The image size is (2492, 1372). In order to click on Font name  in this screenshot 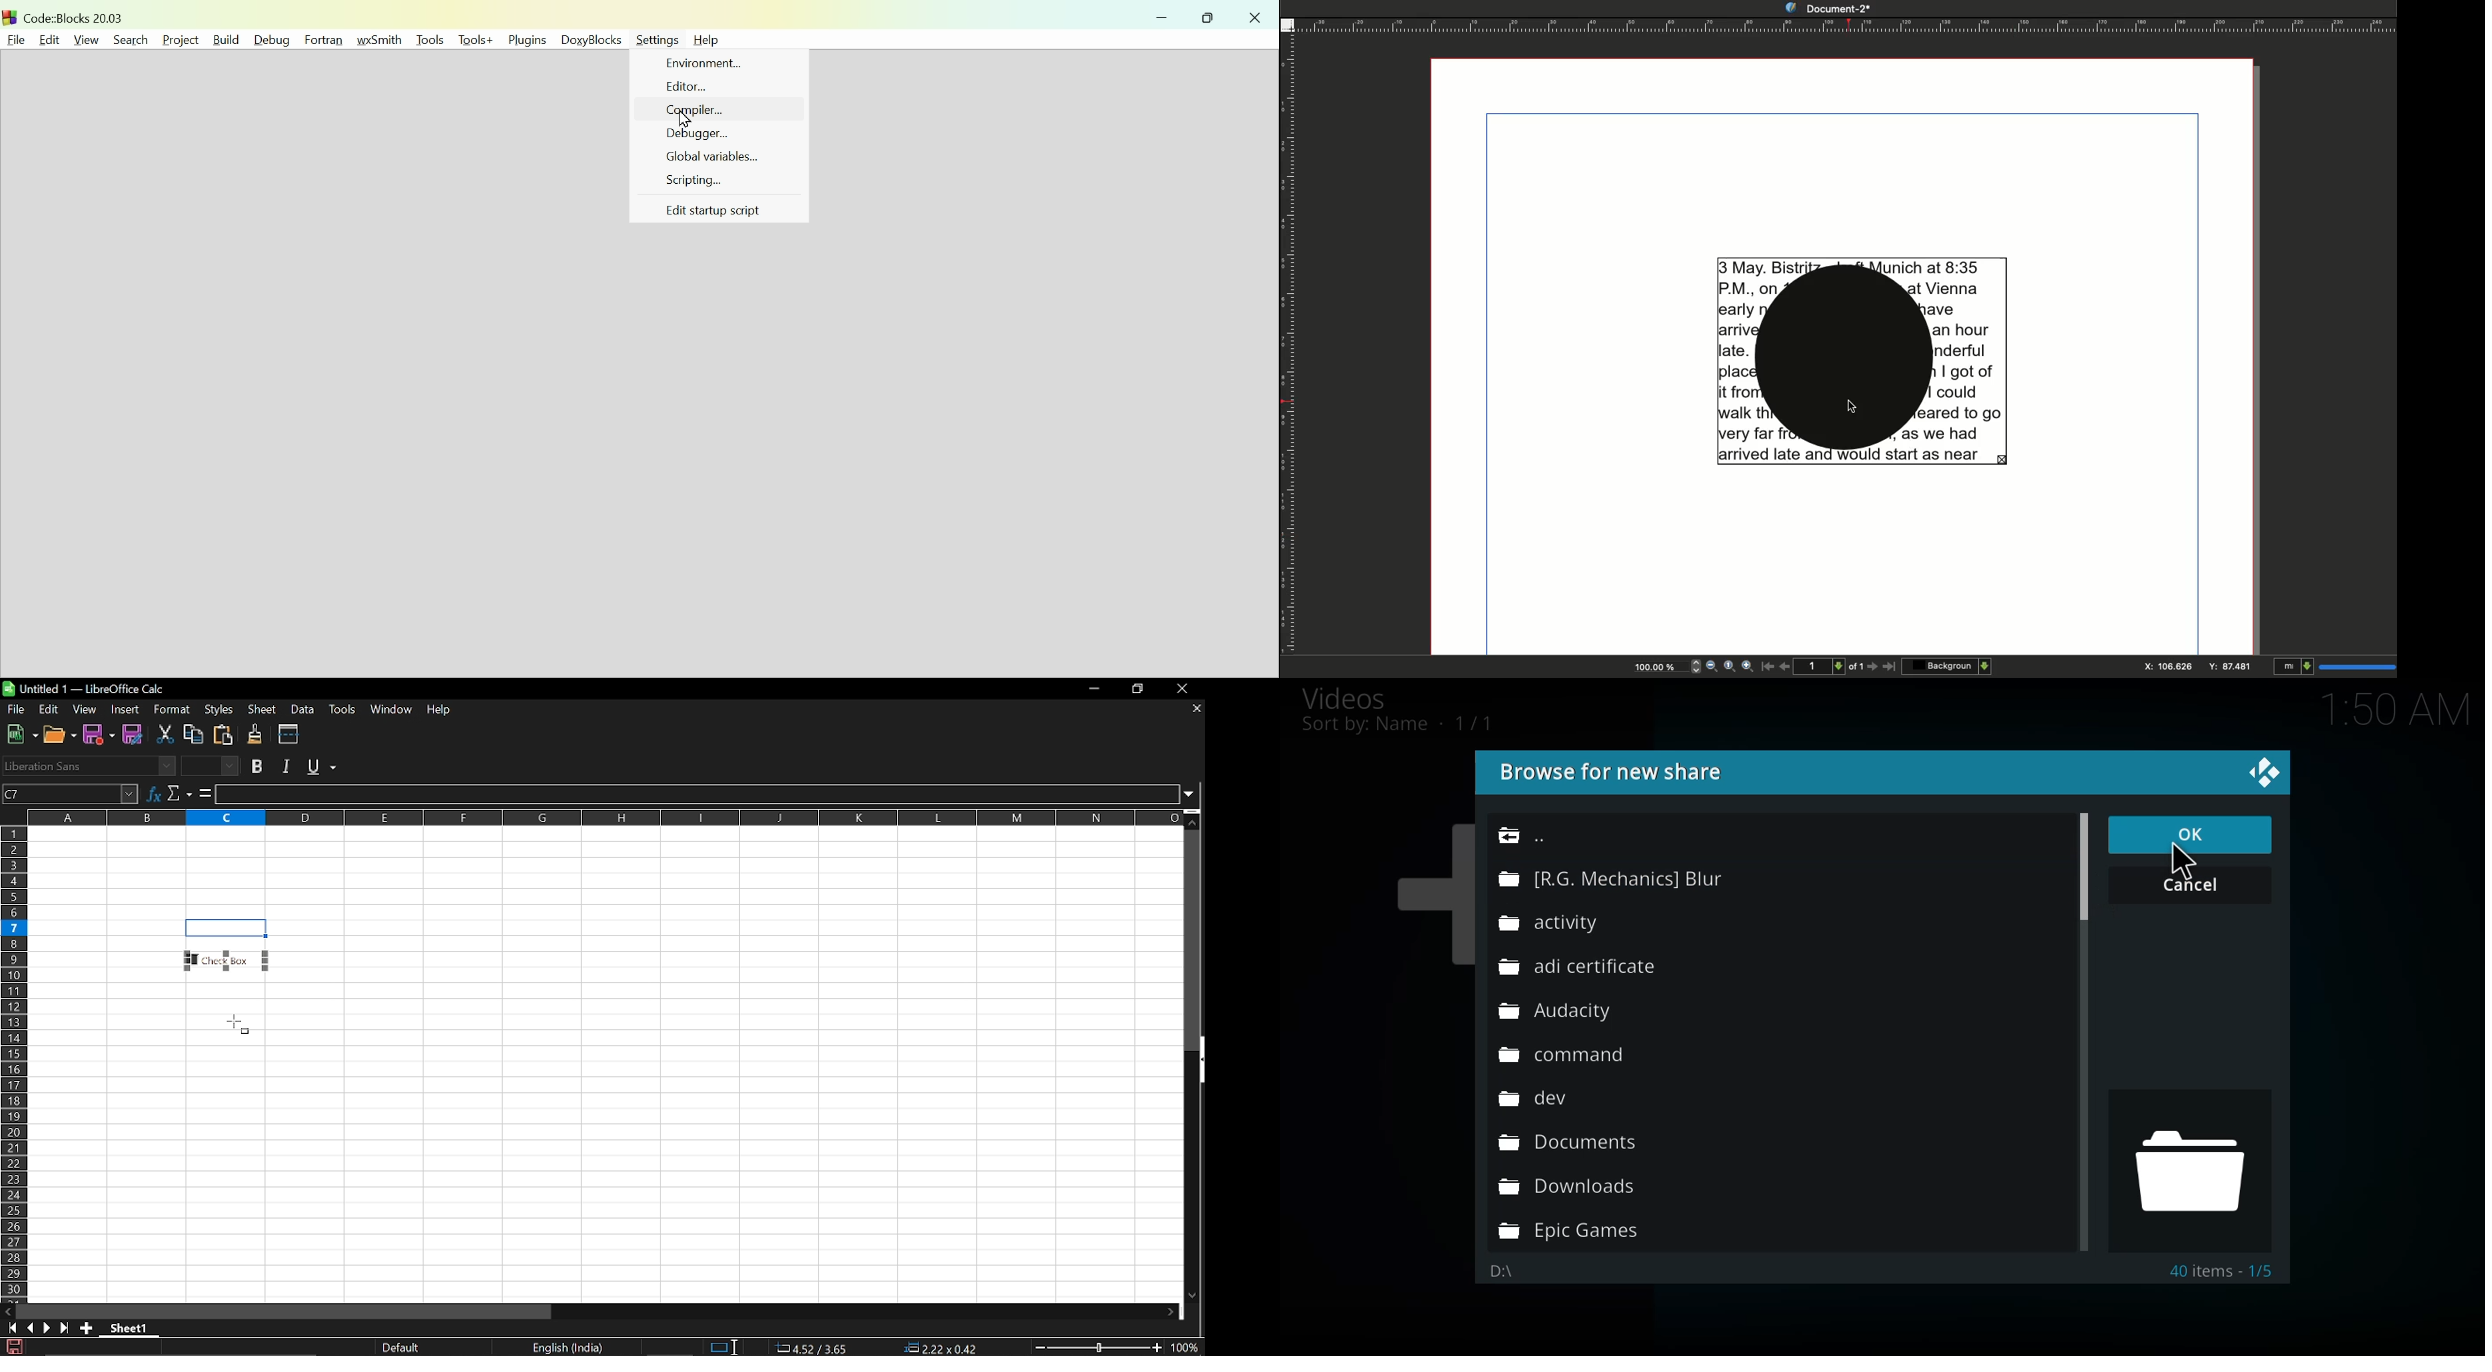, I will do `click(89, 766)`.